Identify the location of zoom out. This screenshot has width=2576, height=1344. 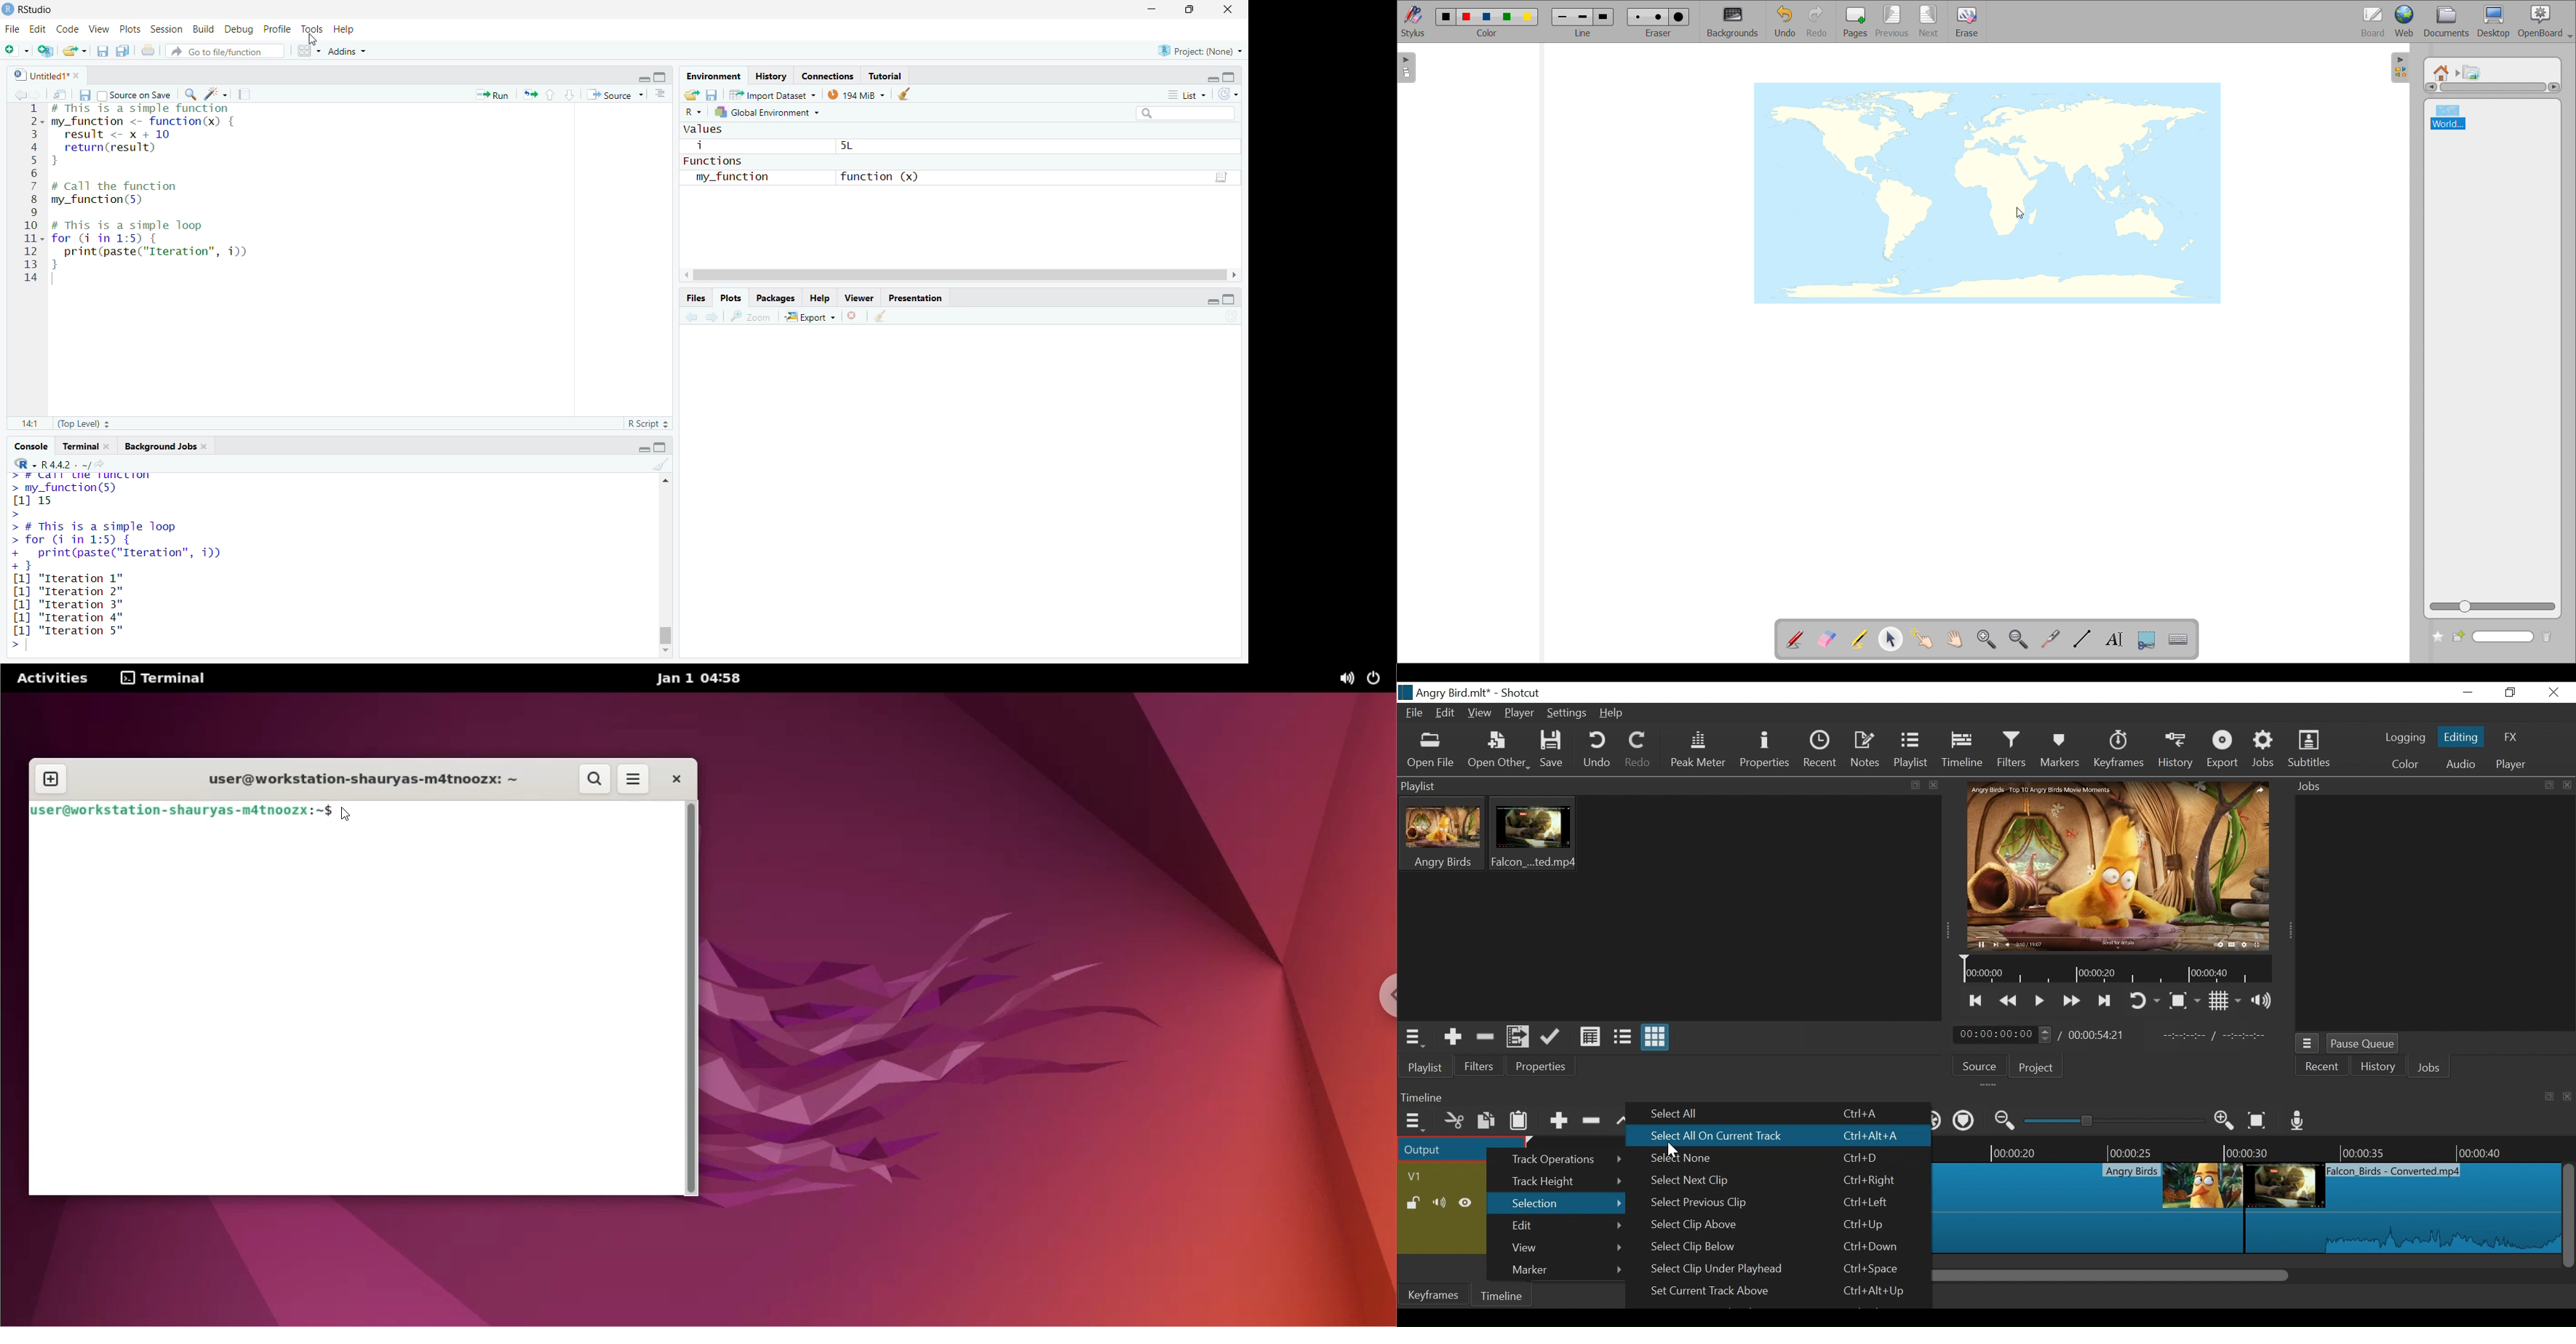
(2018, 640).